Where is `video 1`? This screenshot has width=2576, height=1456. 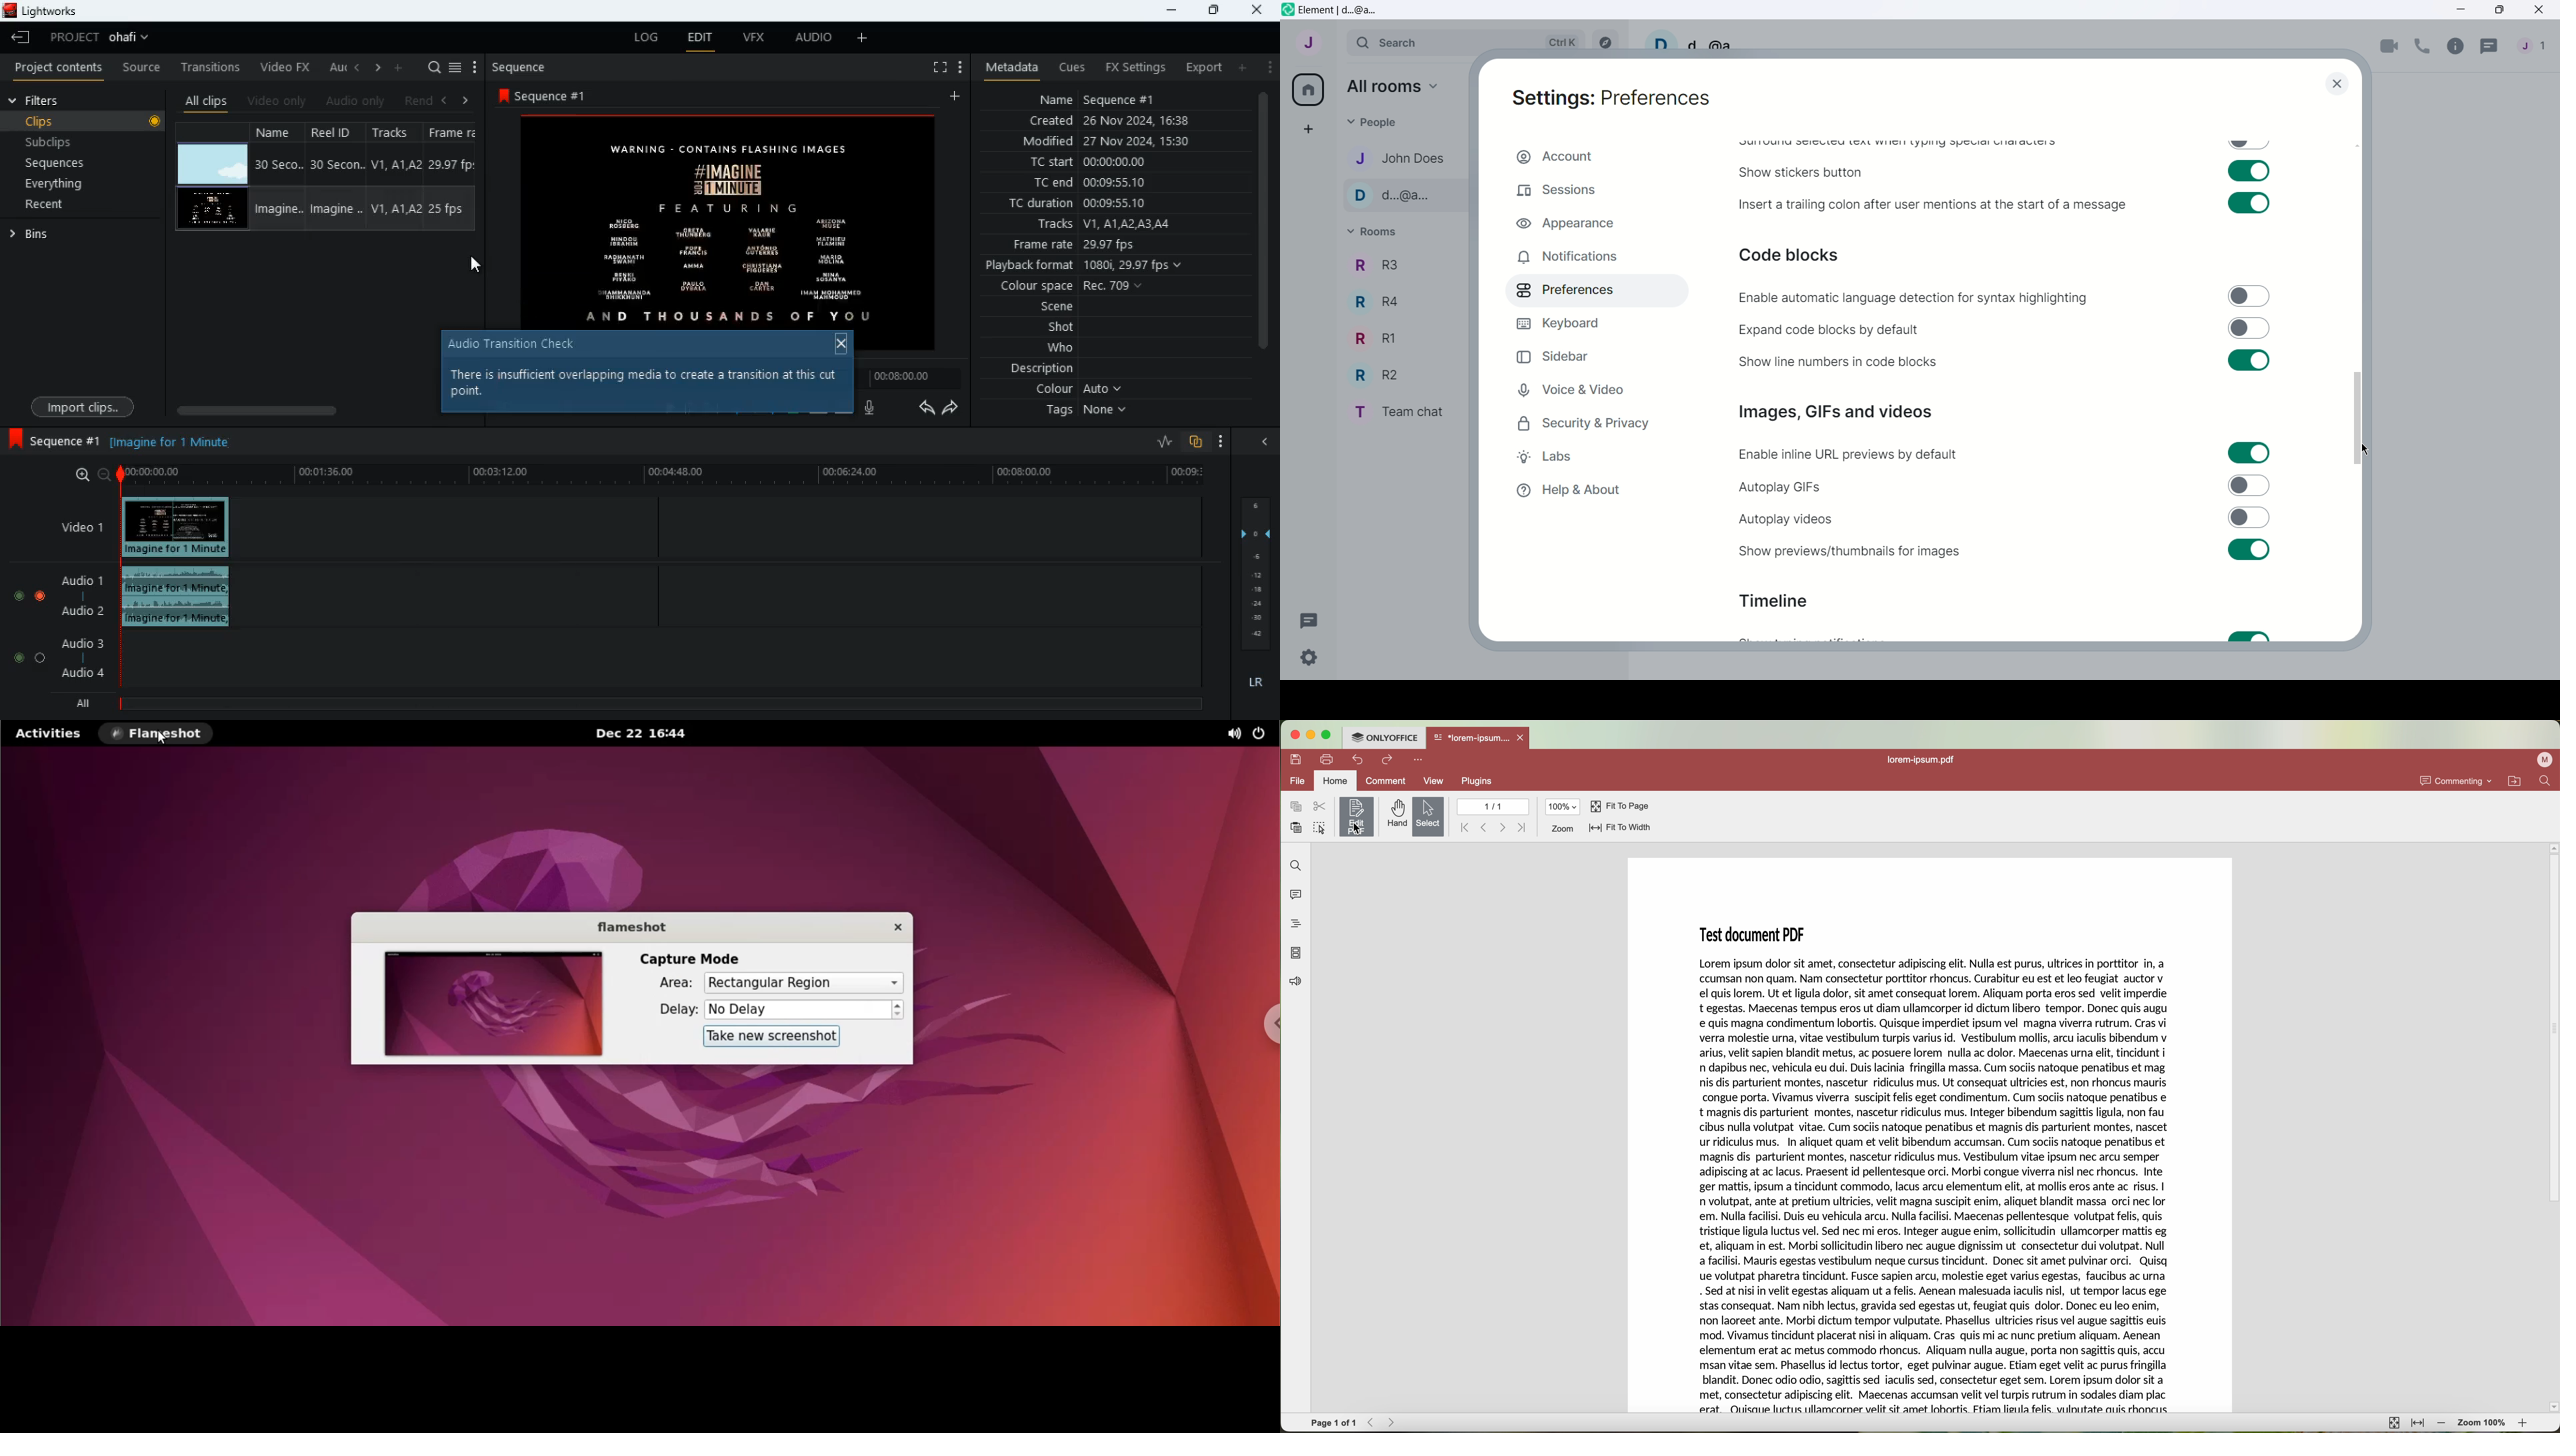
video 1 is located at coordinates (74, 526).